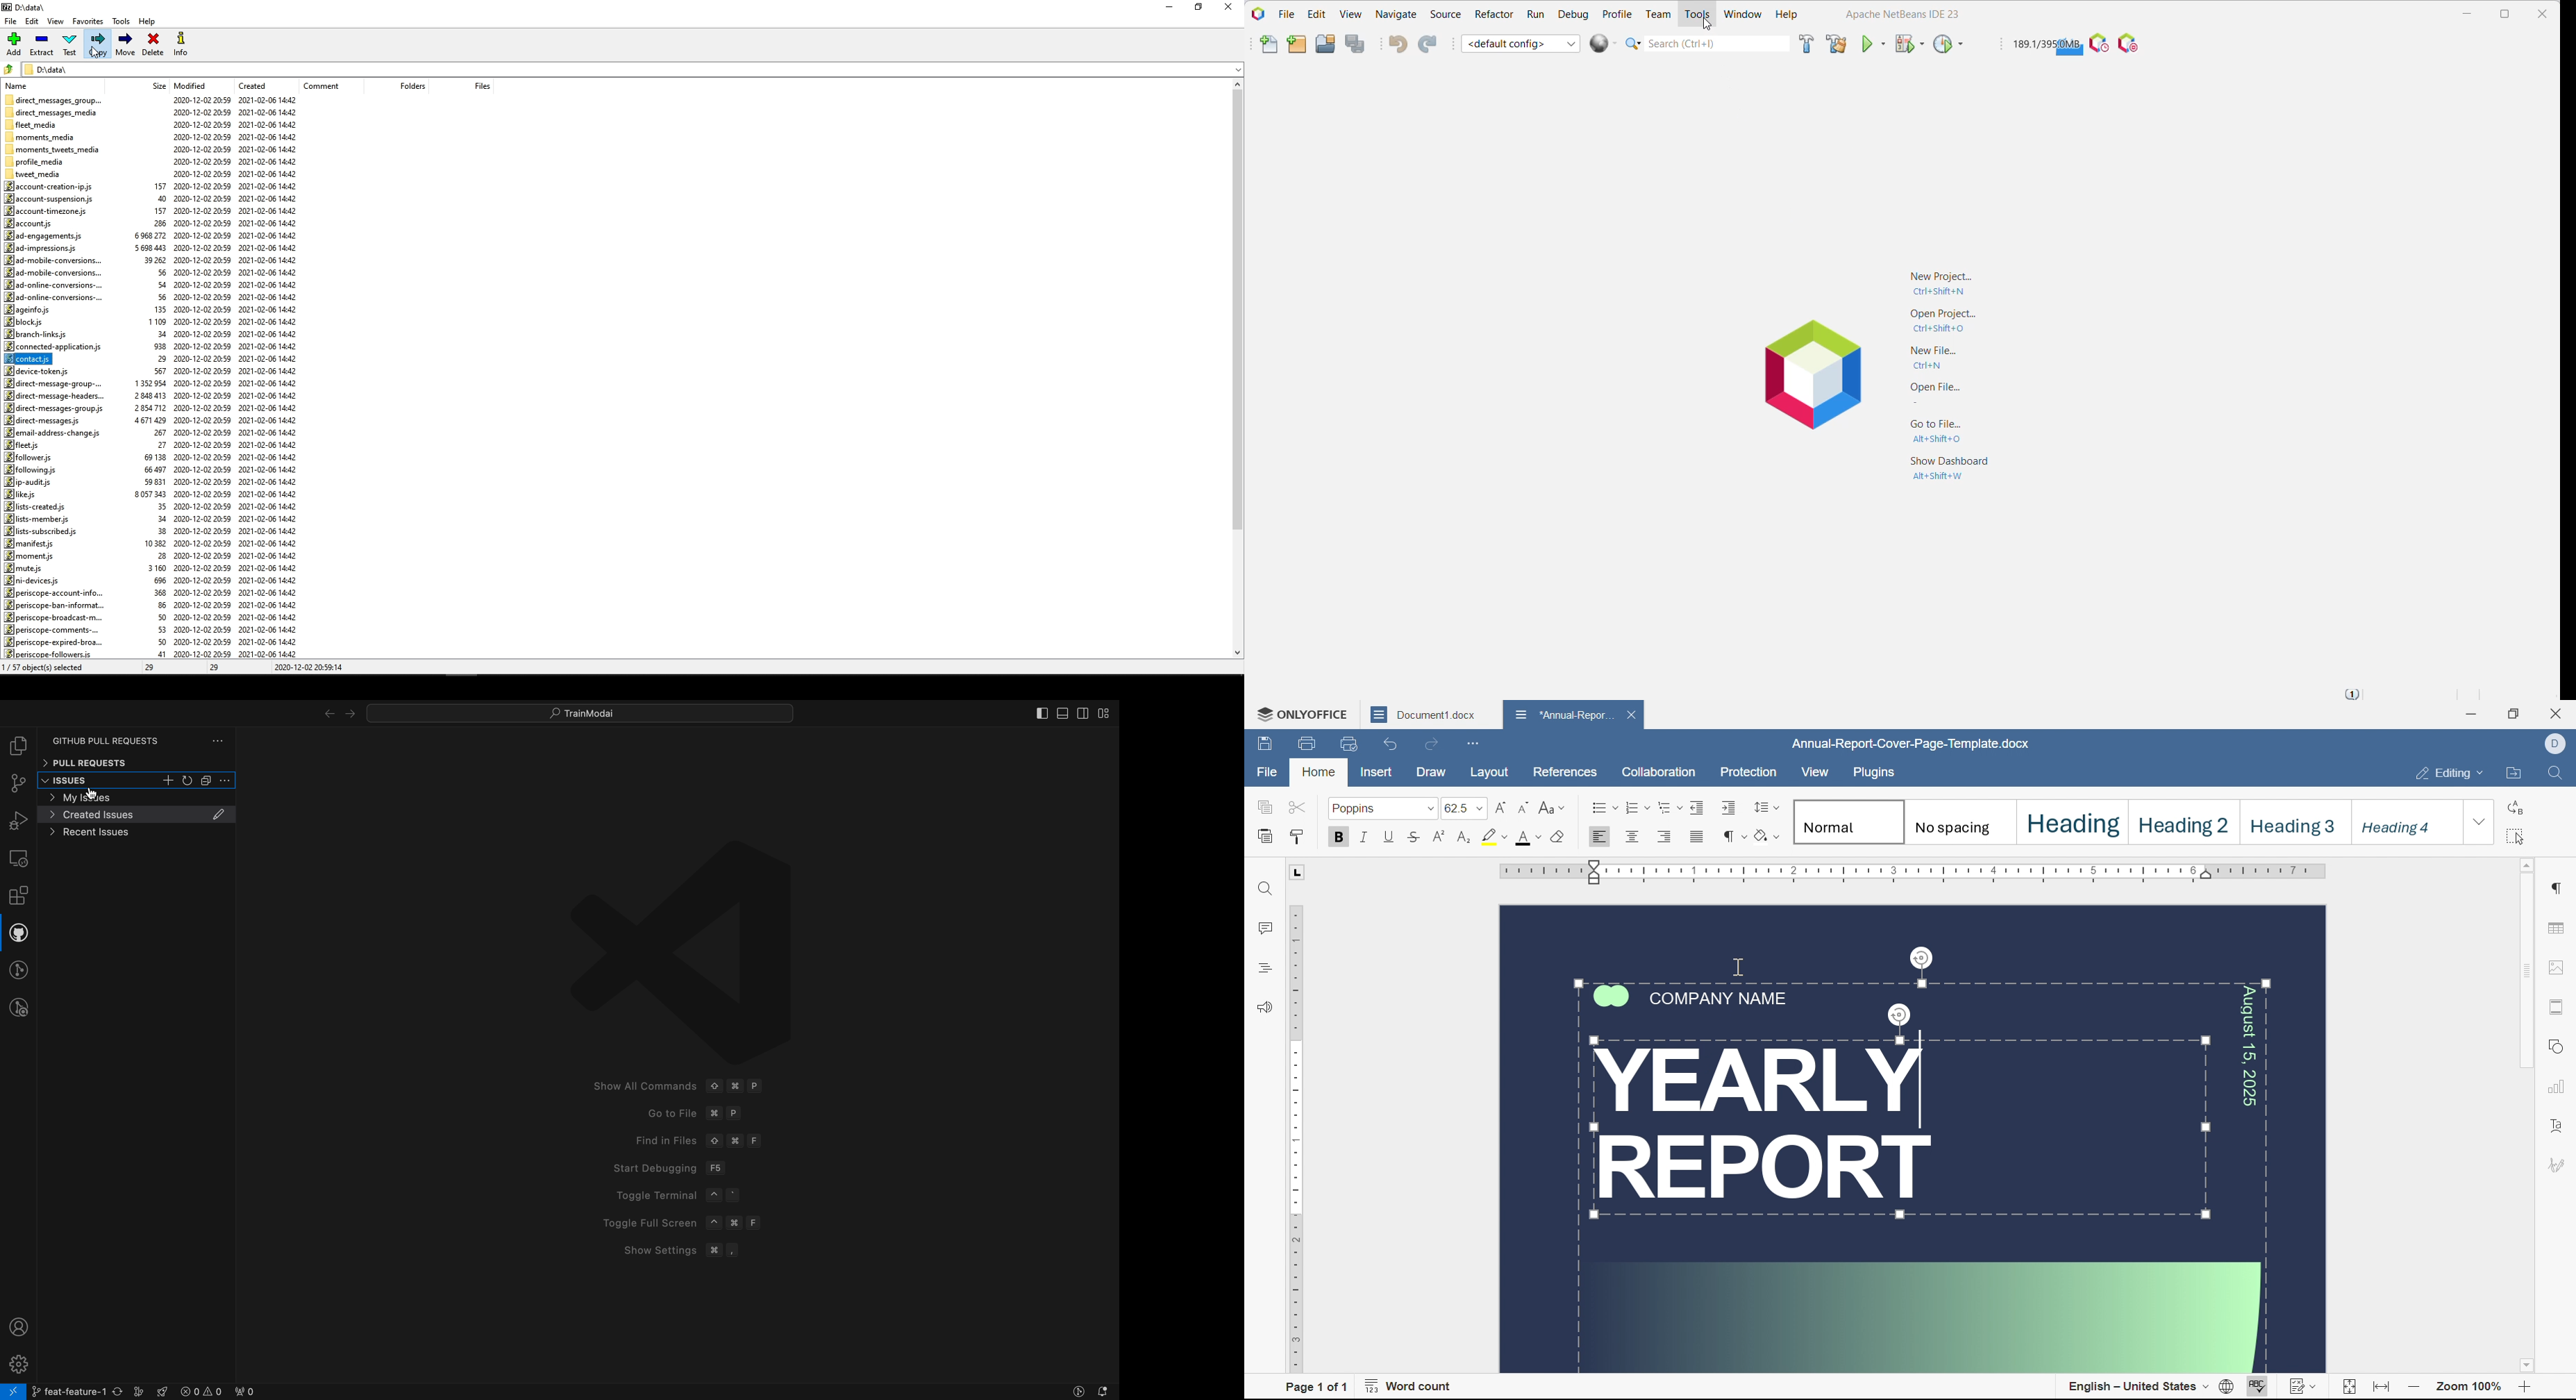  I want to click on direct_messages_media, so click(56, 112).